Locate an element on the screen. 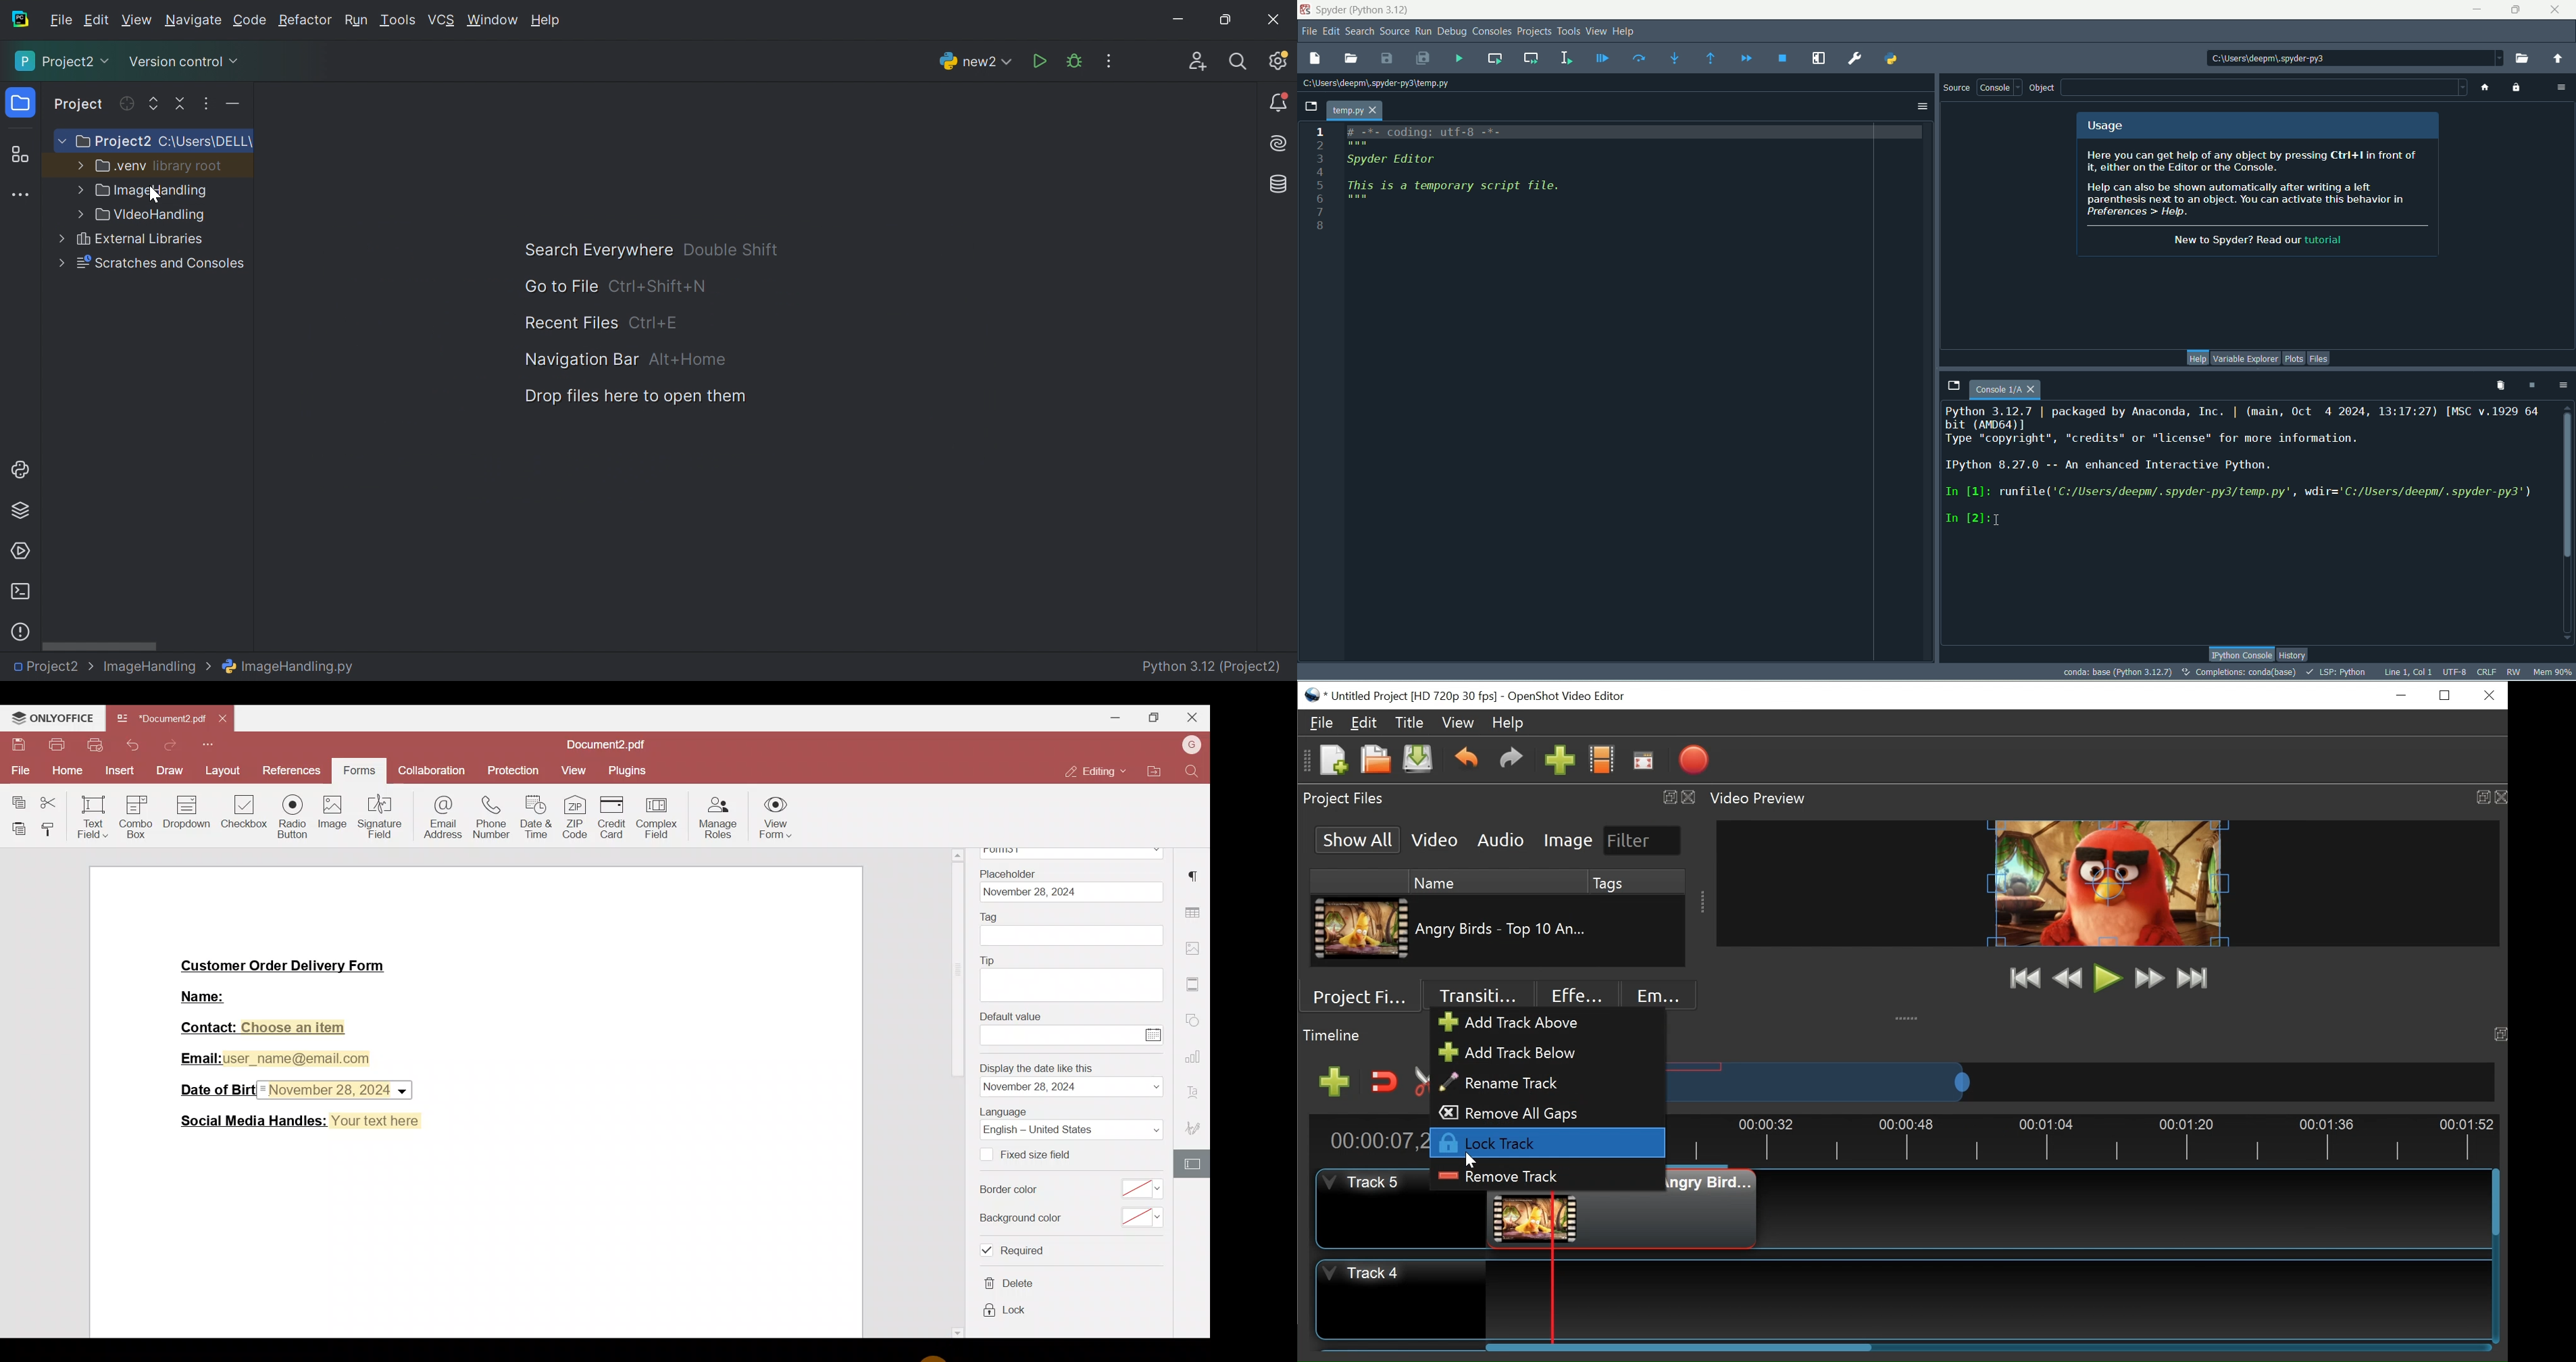 This screenshot has width=2576, height=1372. timeline is located at coordinates (2493, 1033).